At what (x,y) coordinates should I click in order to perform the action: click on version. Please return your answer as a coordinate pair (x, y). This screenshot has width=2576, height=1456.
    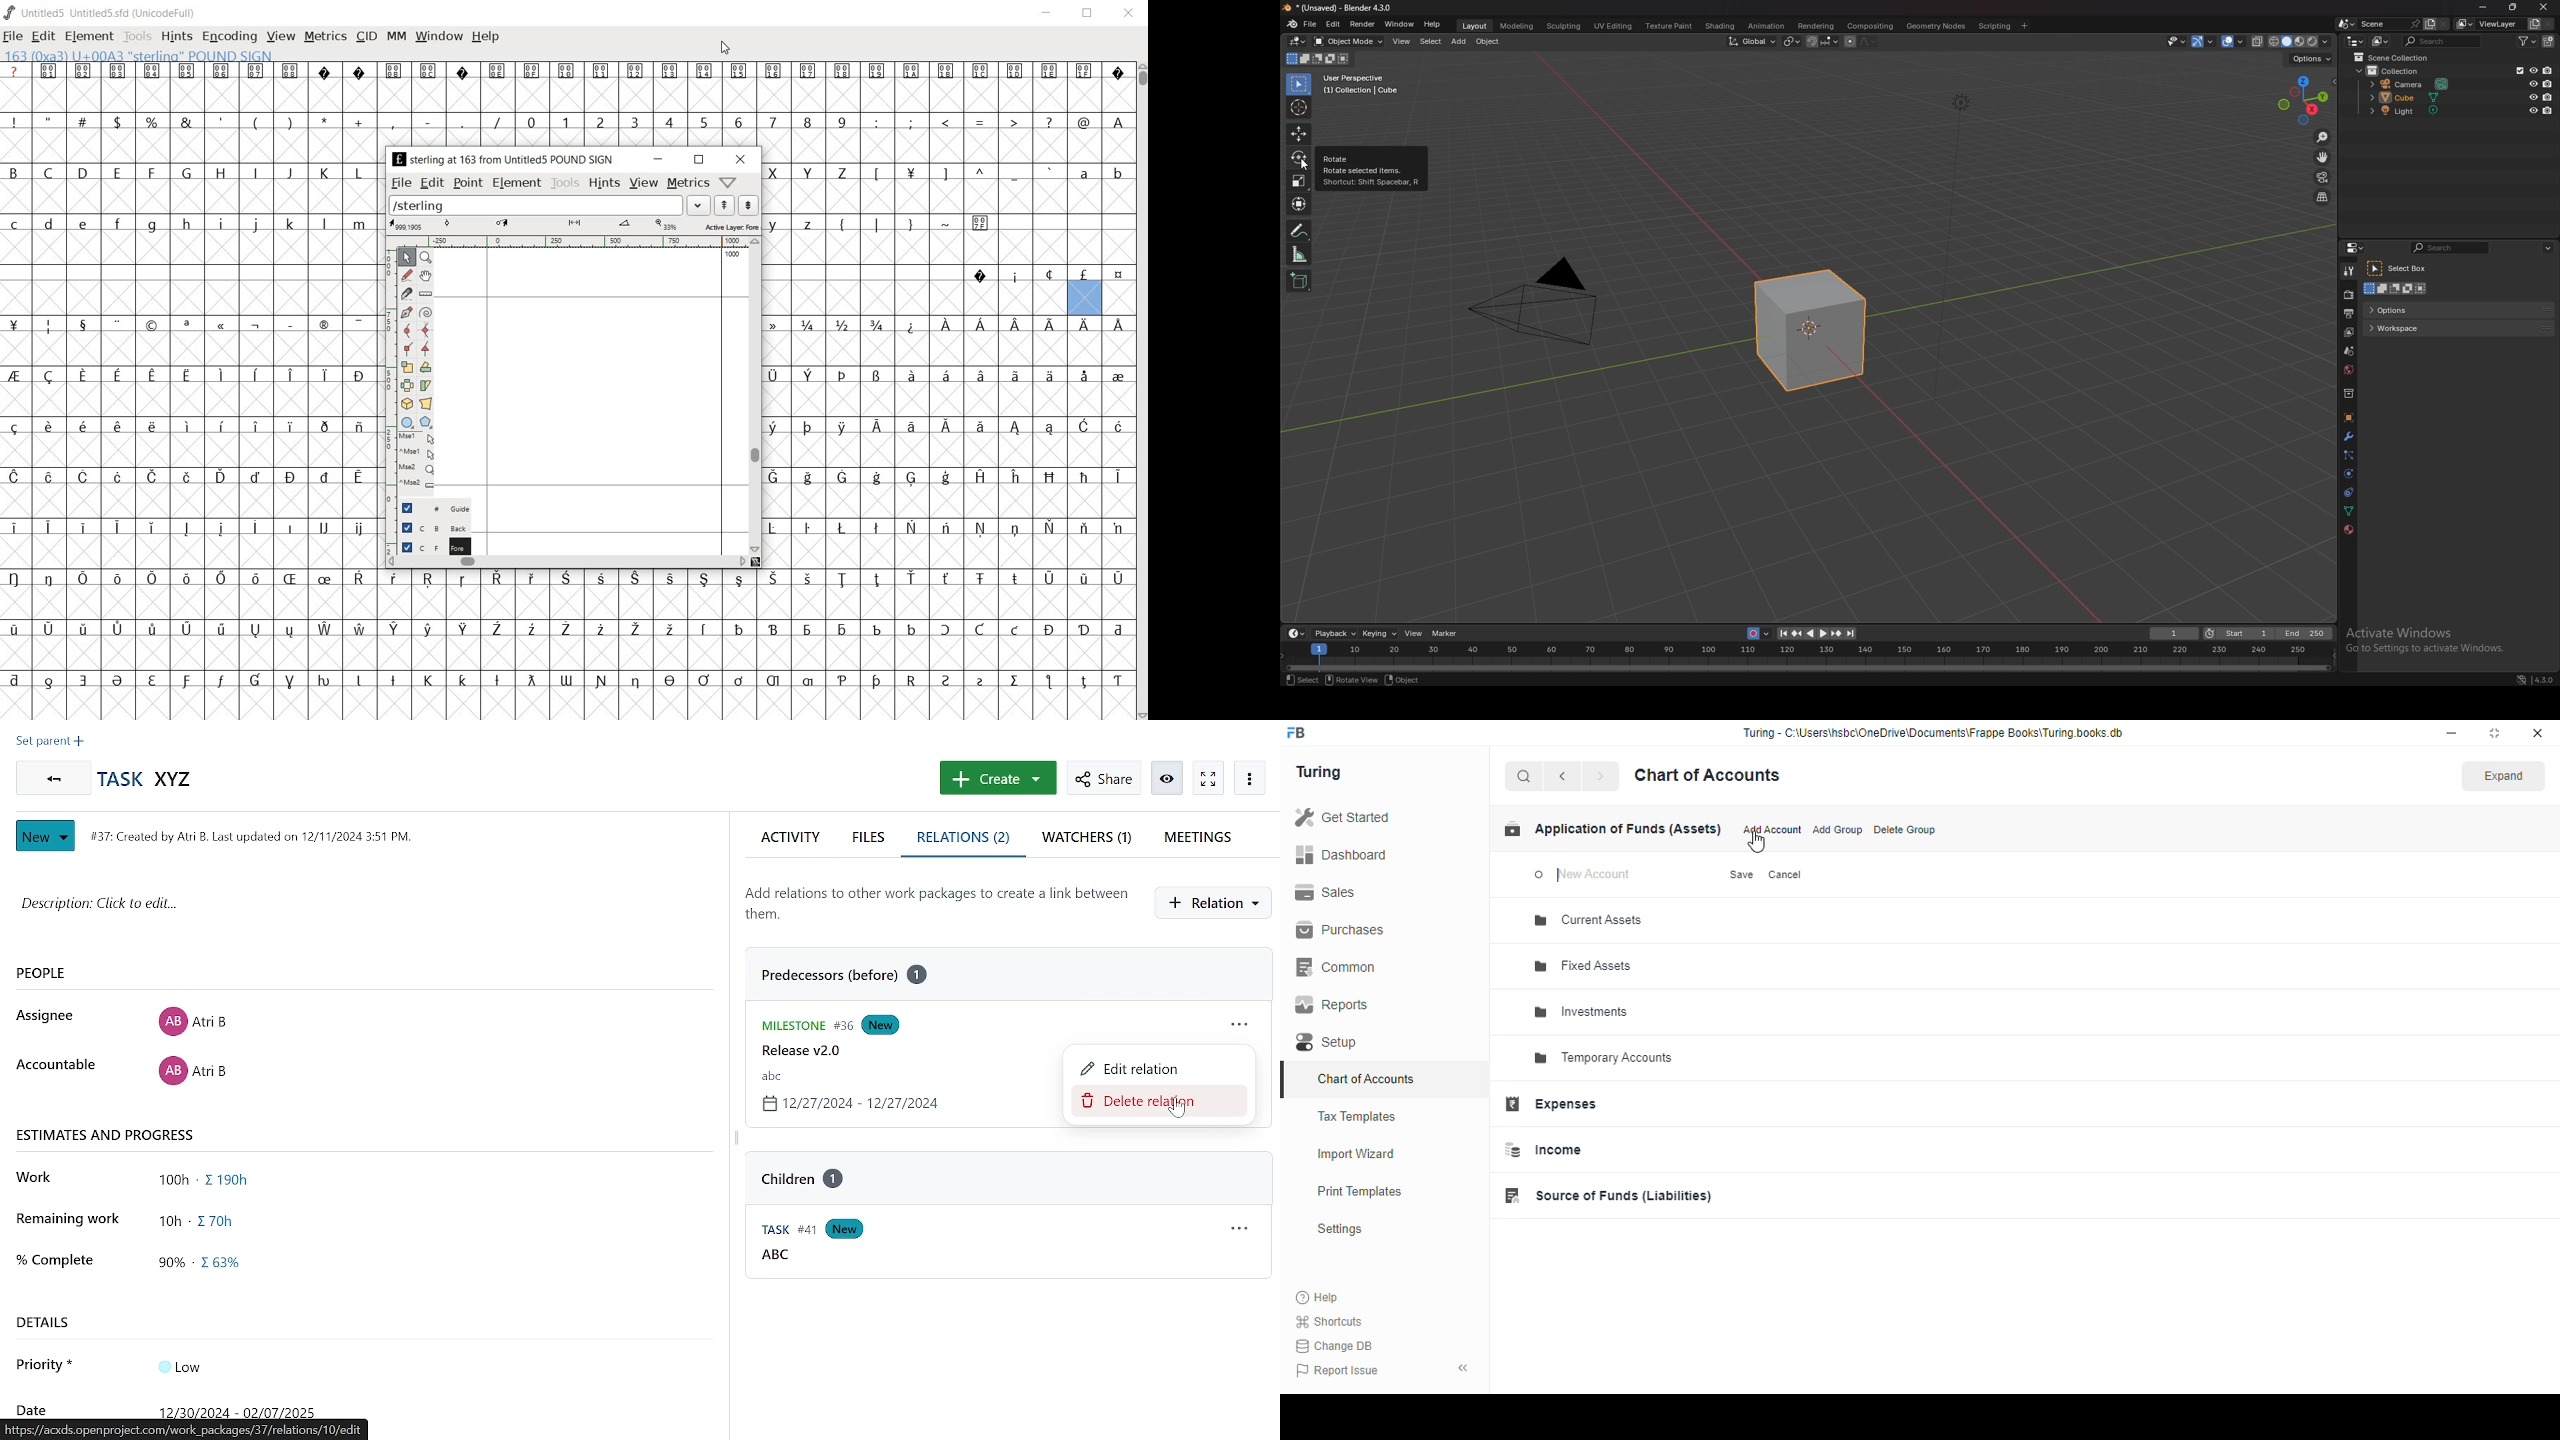
    Looking at the image, I should click on (2535, 680).